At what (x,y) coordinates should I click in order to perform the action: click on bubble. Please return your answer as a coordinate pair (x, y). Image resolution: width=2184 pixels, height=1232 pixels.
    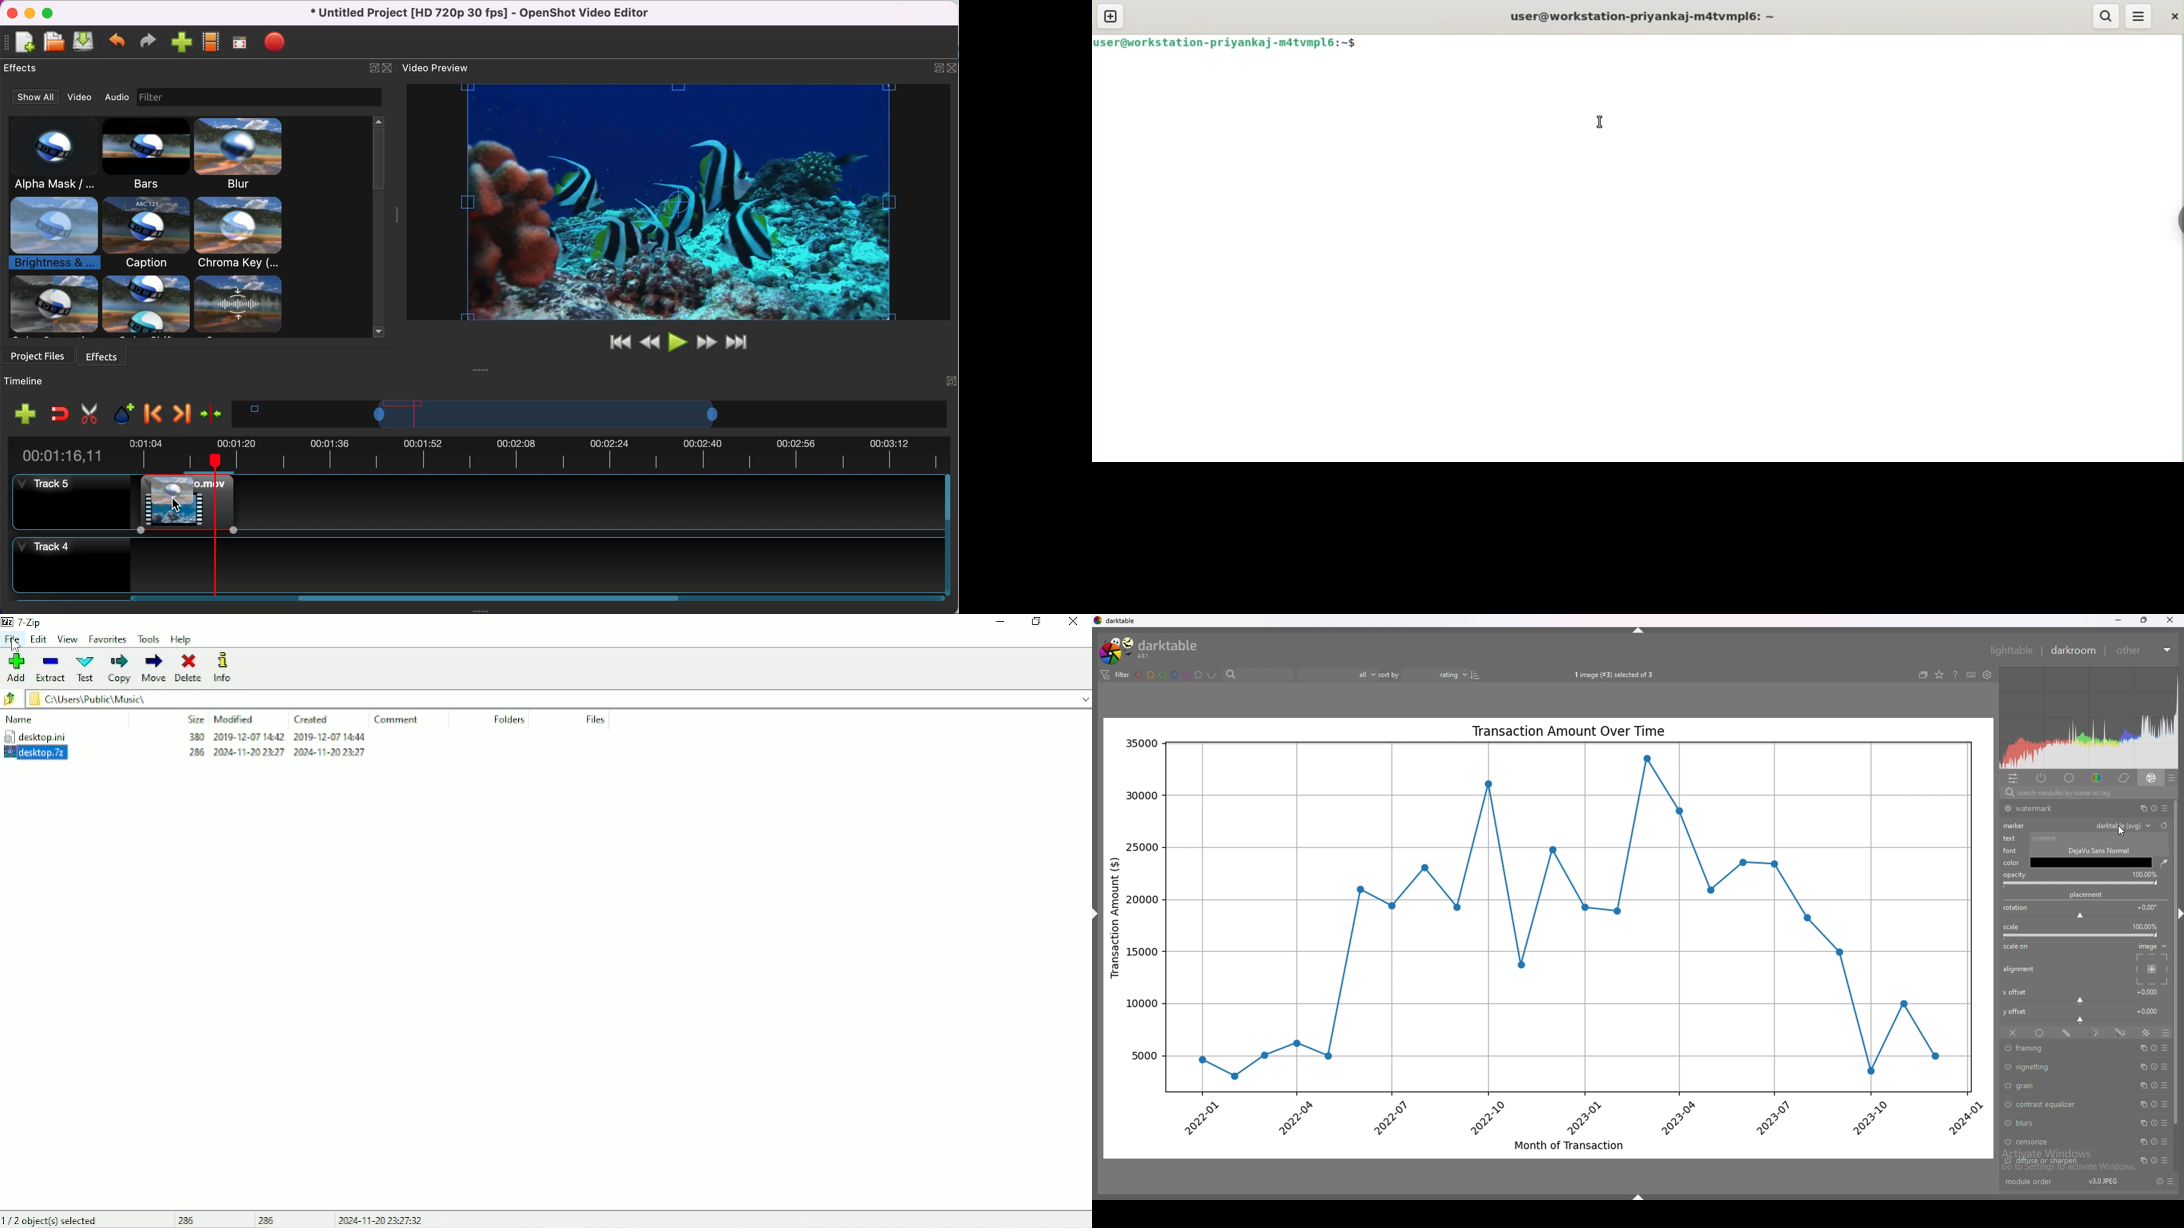
    Looking at the image, I should click on (145, 233).